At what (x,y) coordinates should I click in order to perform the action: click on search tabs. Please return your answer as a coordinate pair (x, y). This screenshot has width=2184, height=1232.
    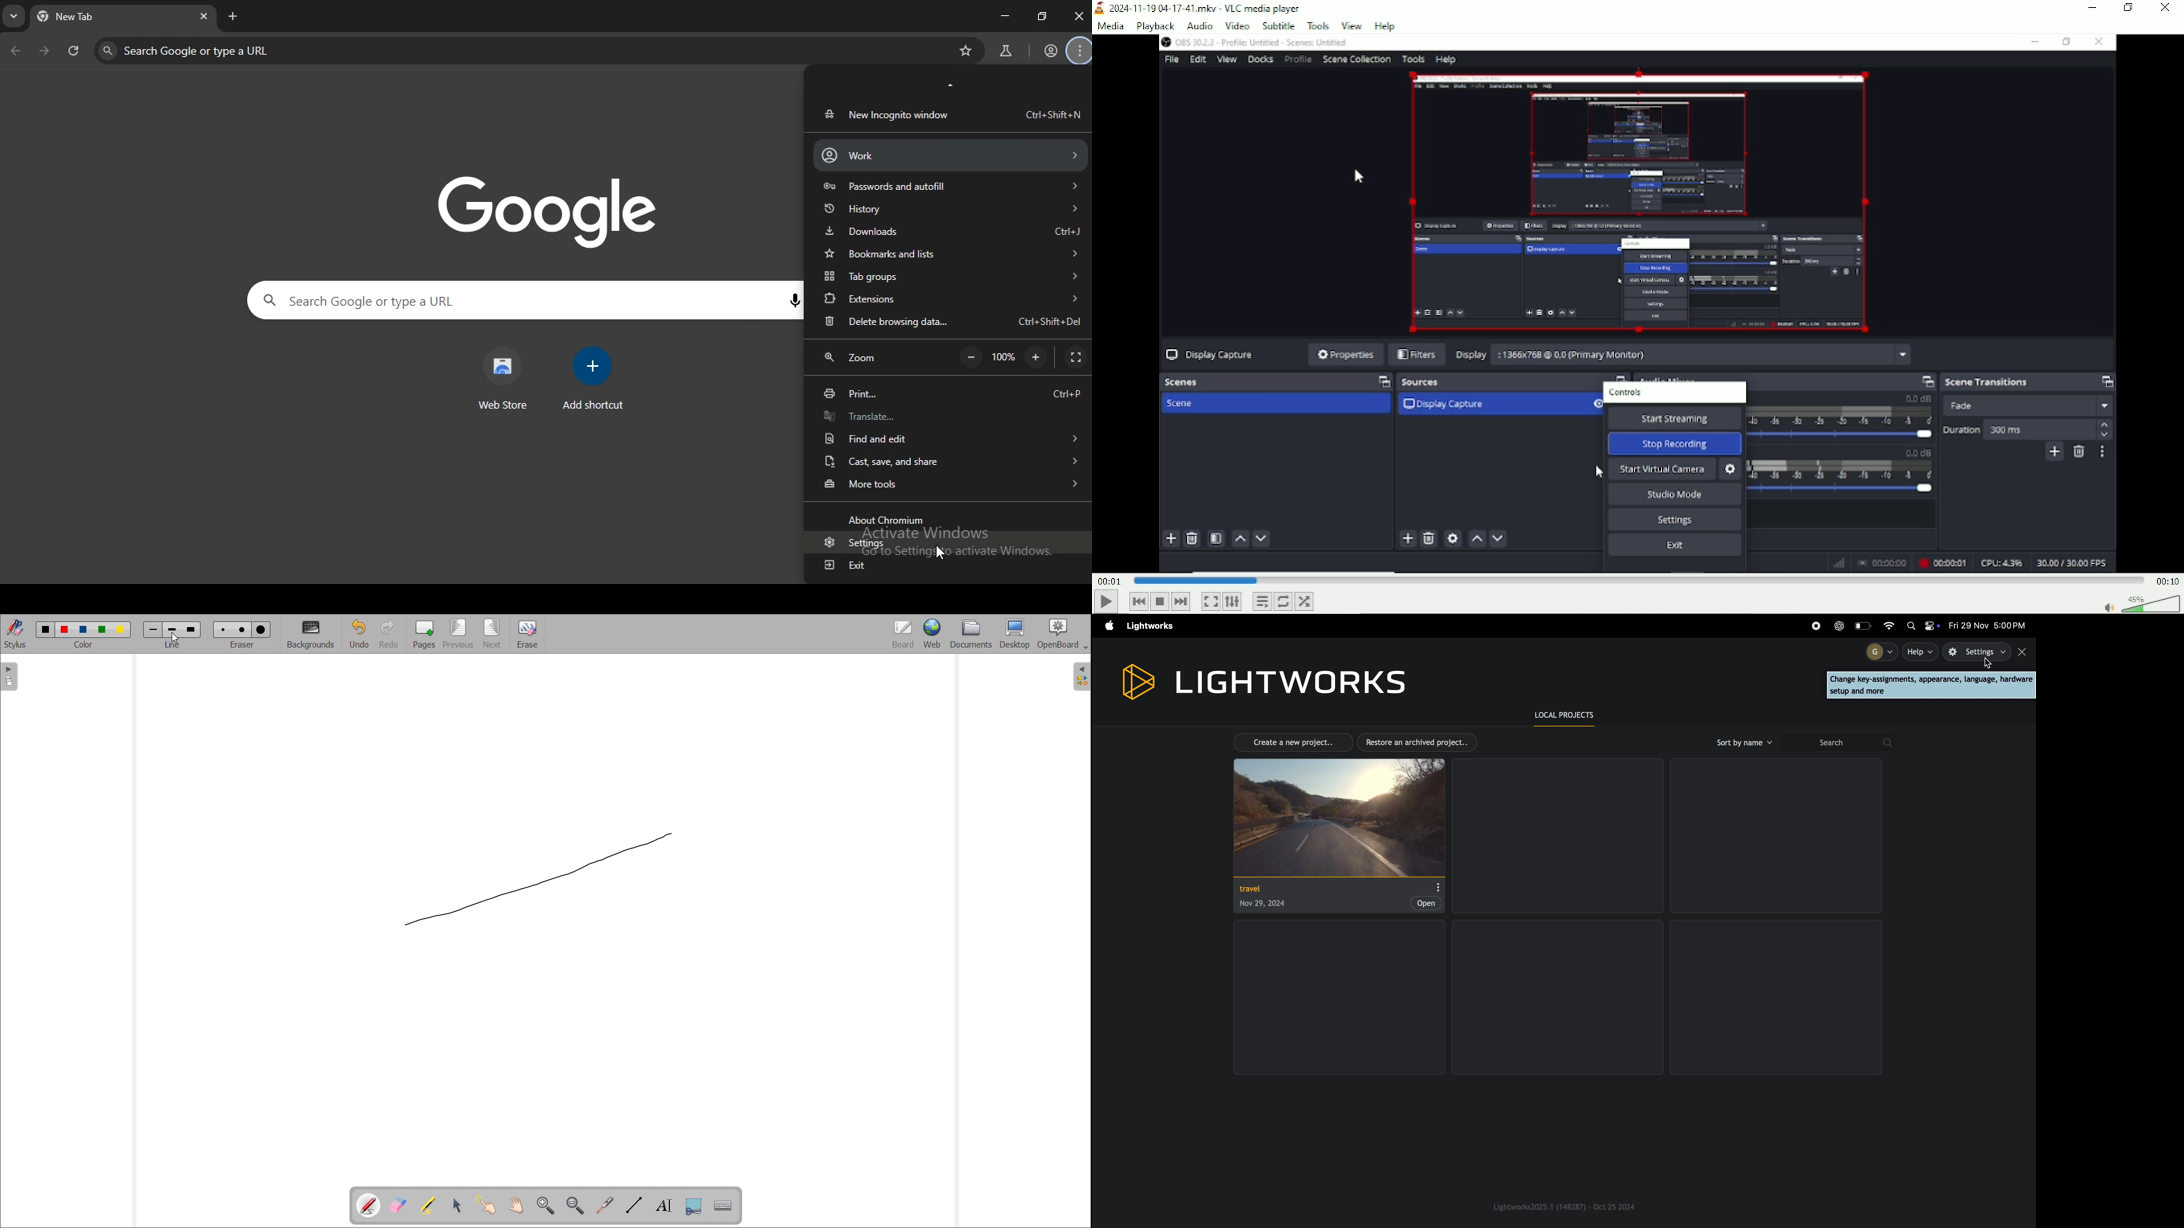
    Looking at the image, I should click on (15, 19).